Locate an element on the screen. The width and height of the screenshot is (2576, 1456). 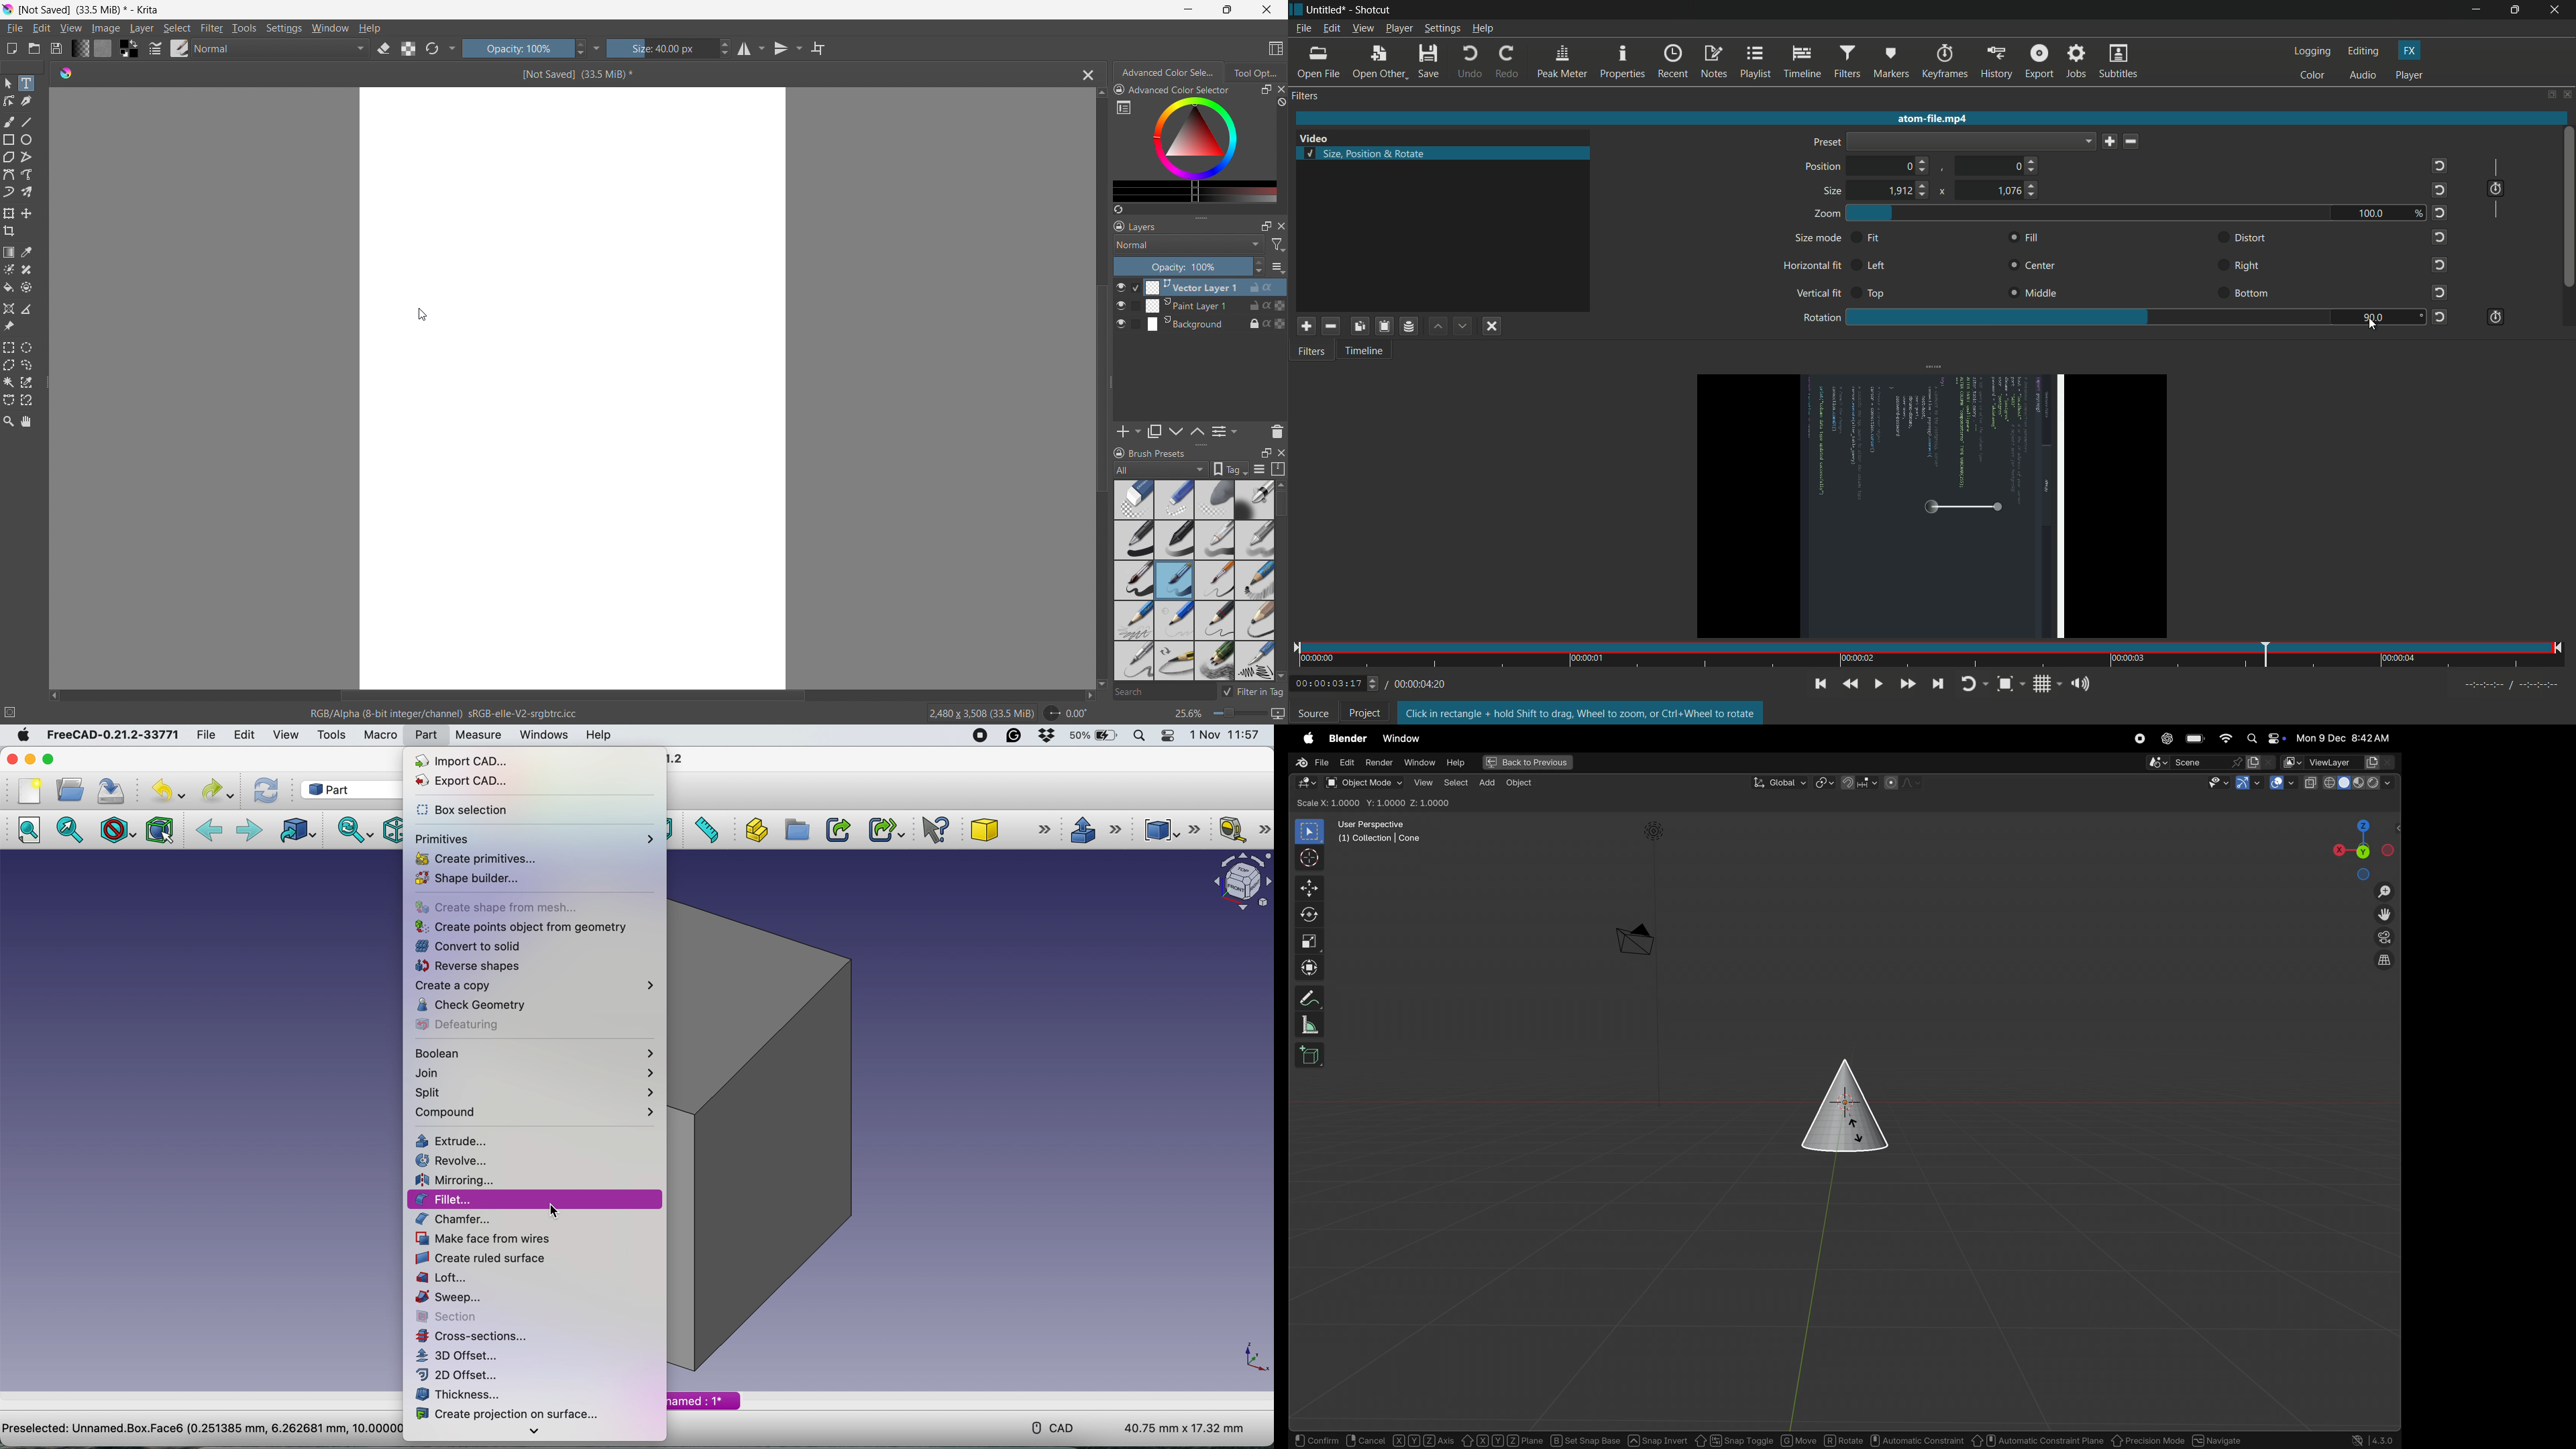
Primitives is located at coordinates (534, 836).